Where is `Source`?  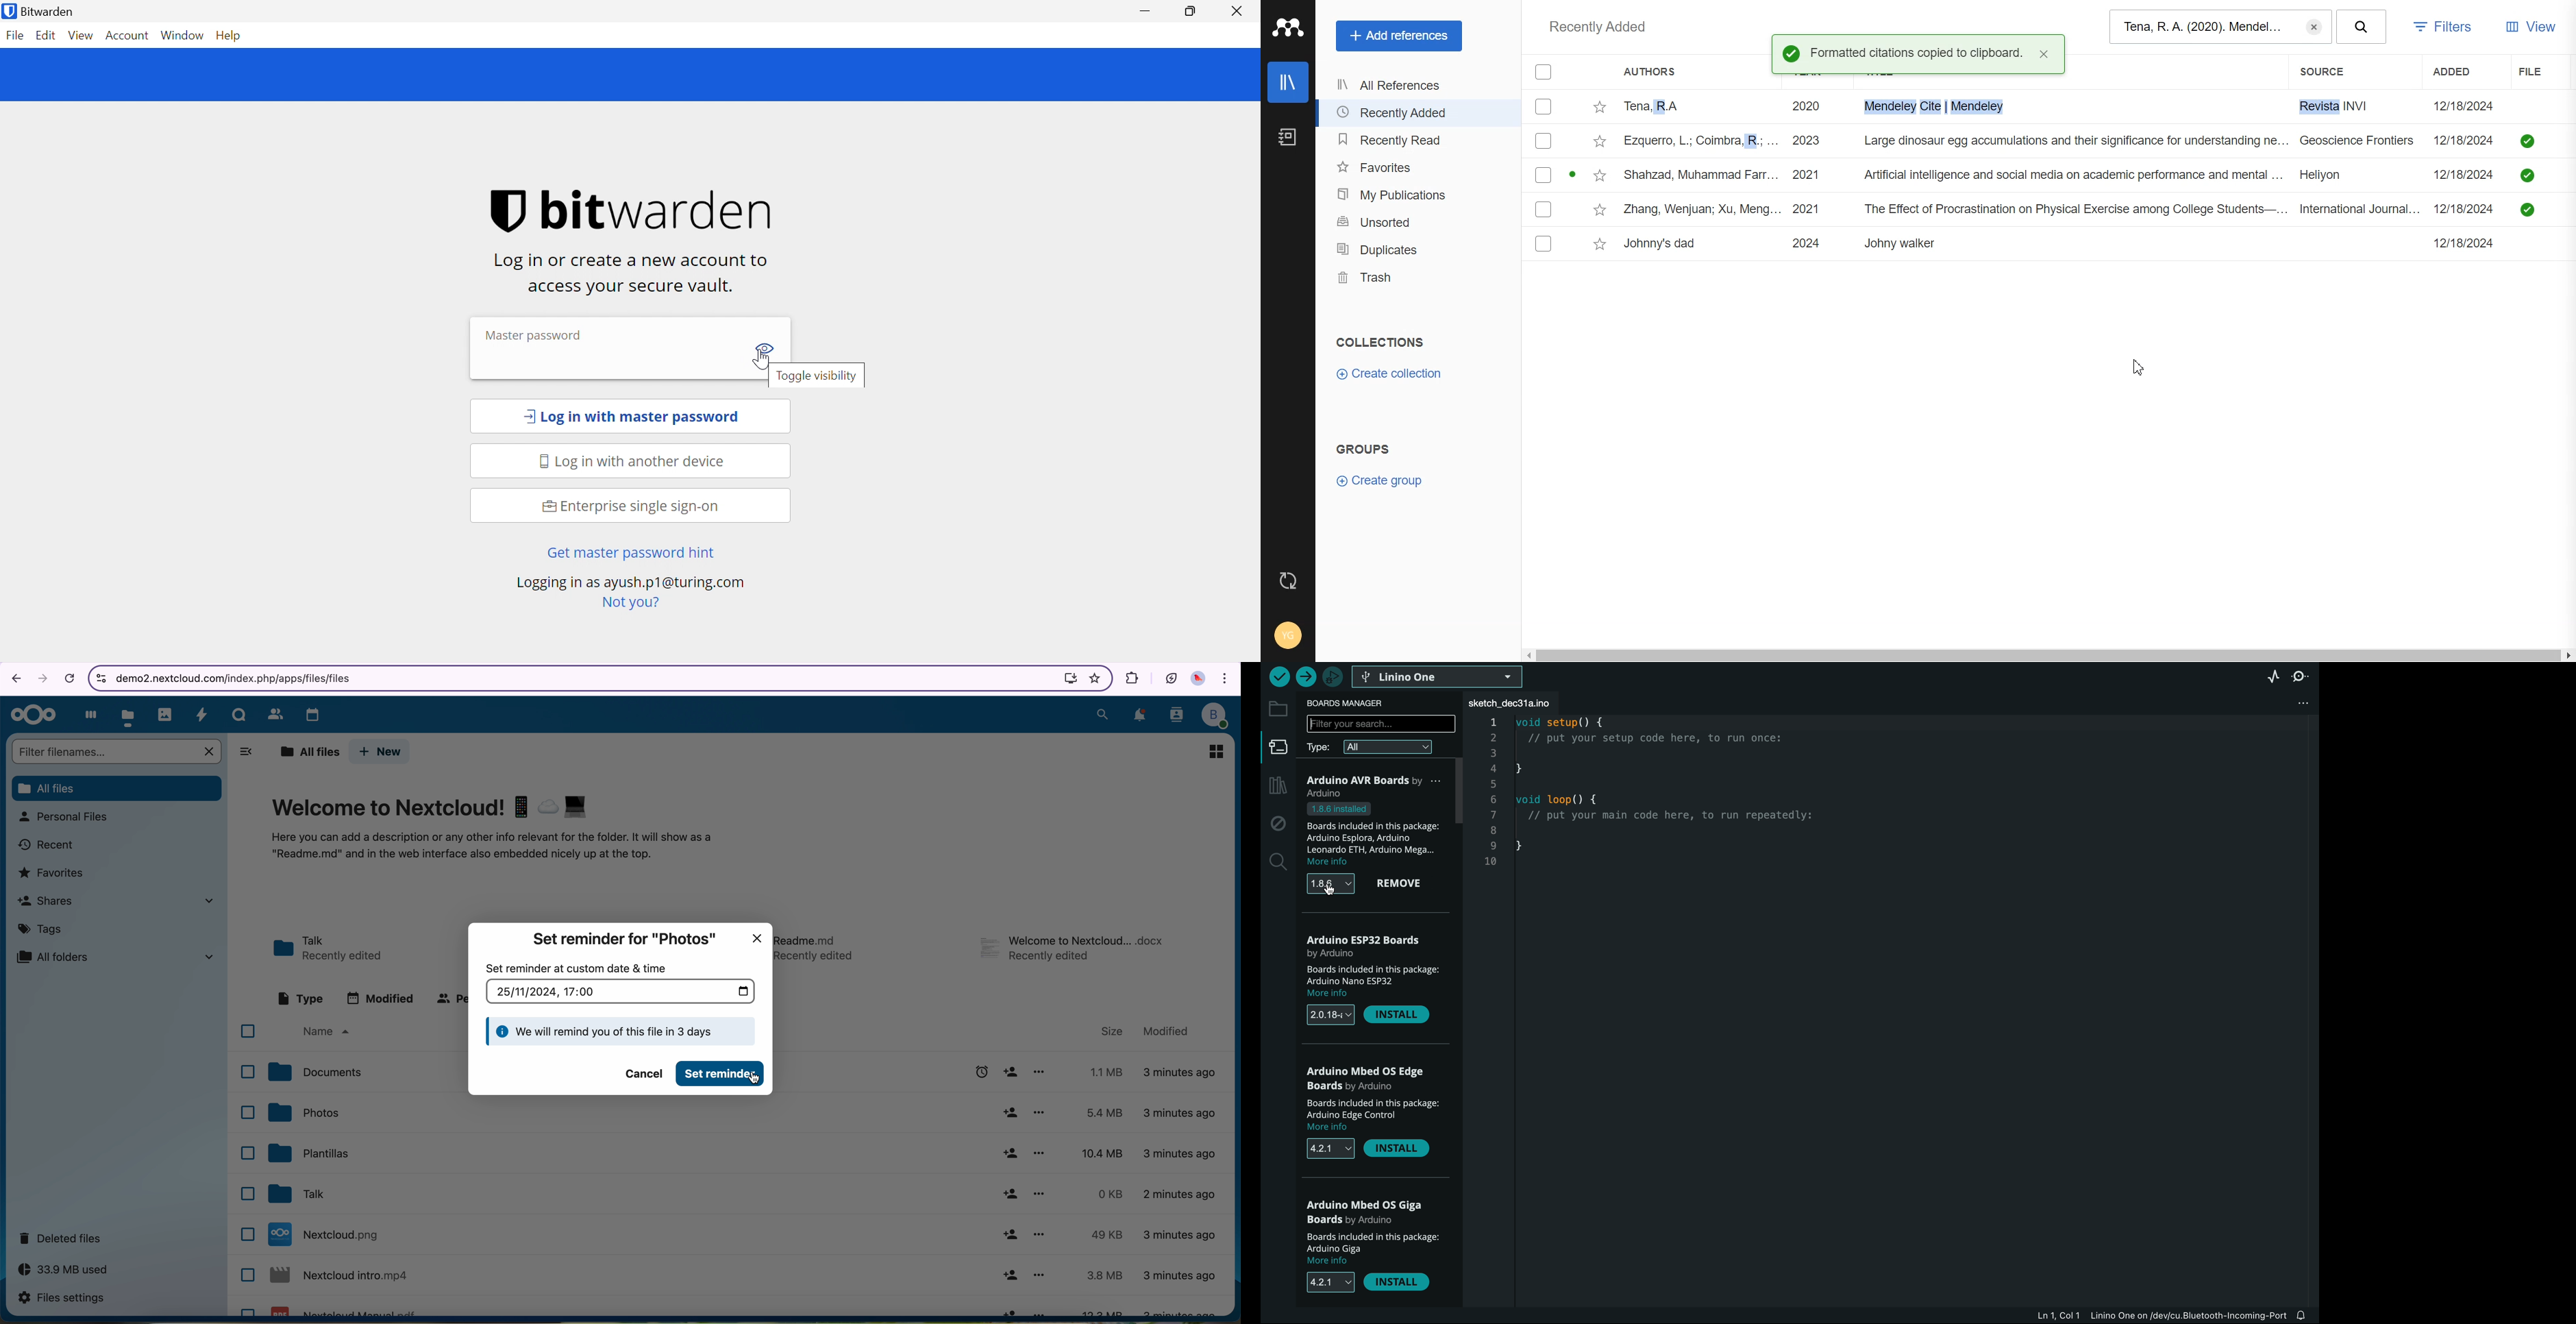 Source is located at coordinates (2331, 73).